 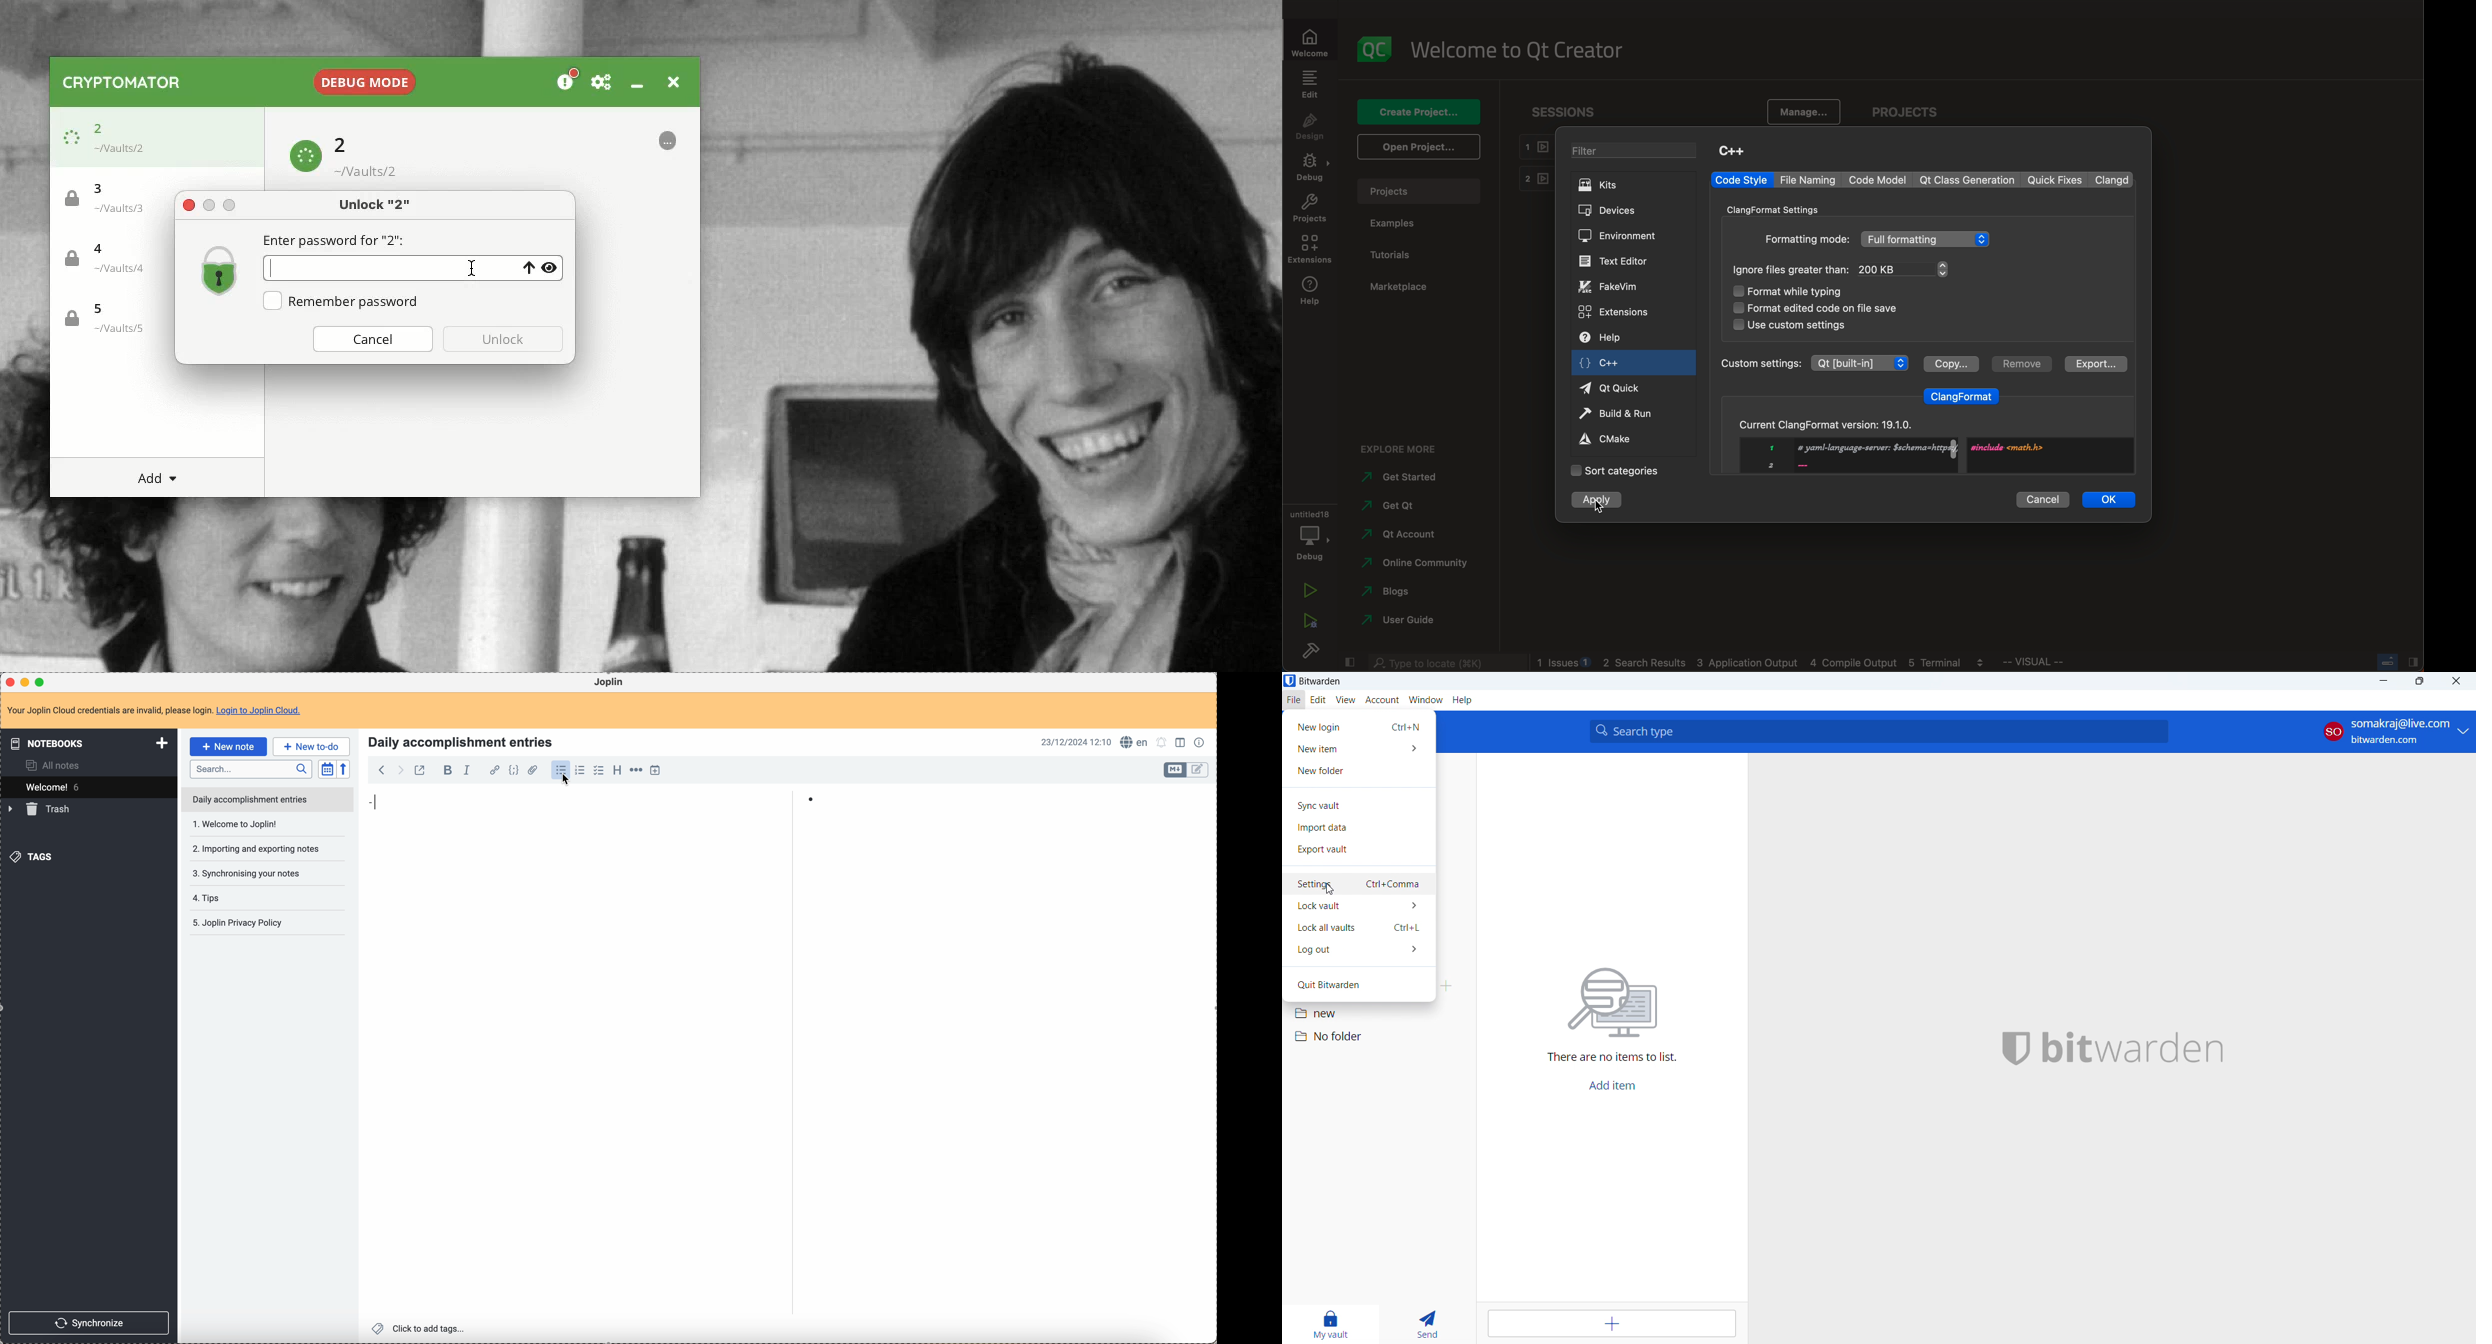 I want to click on view, so click(x=1345, y=700).